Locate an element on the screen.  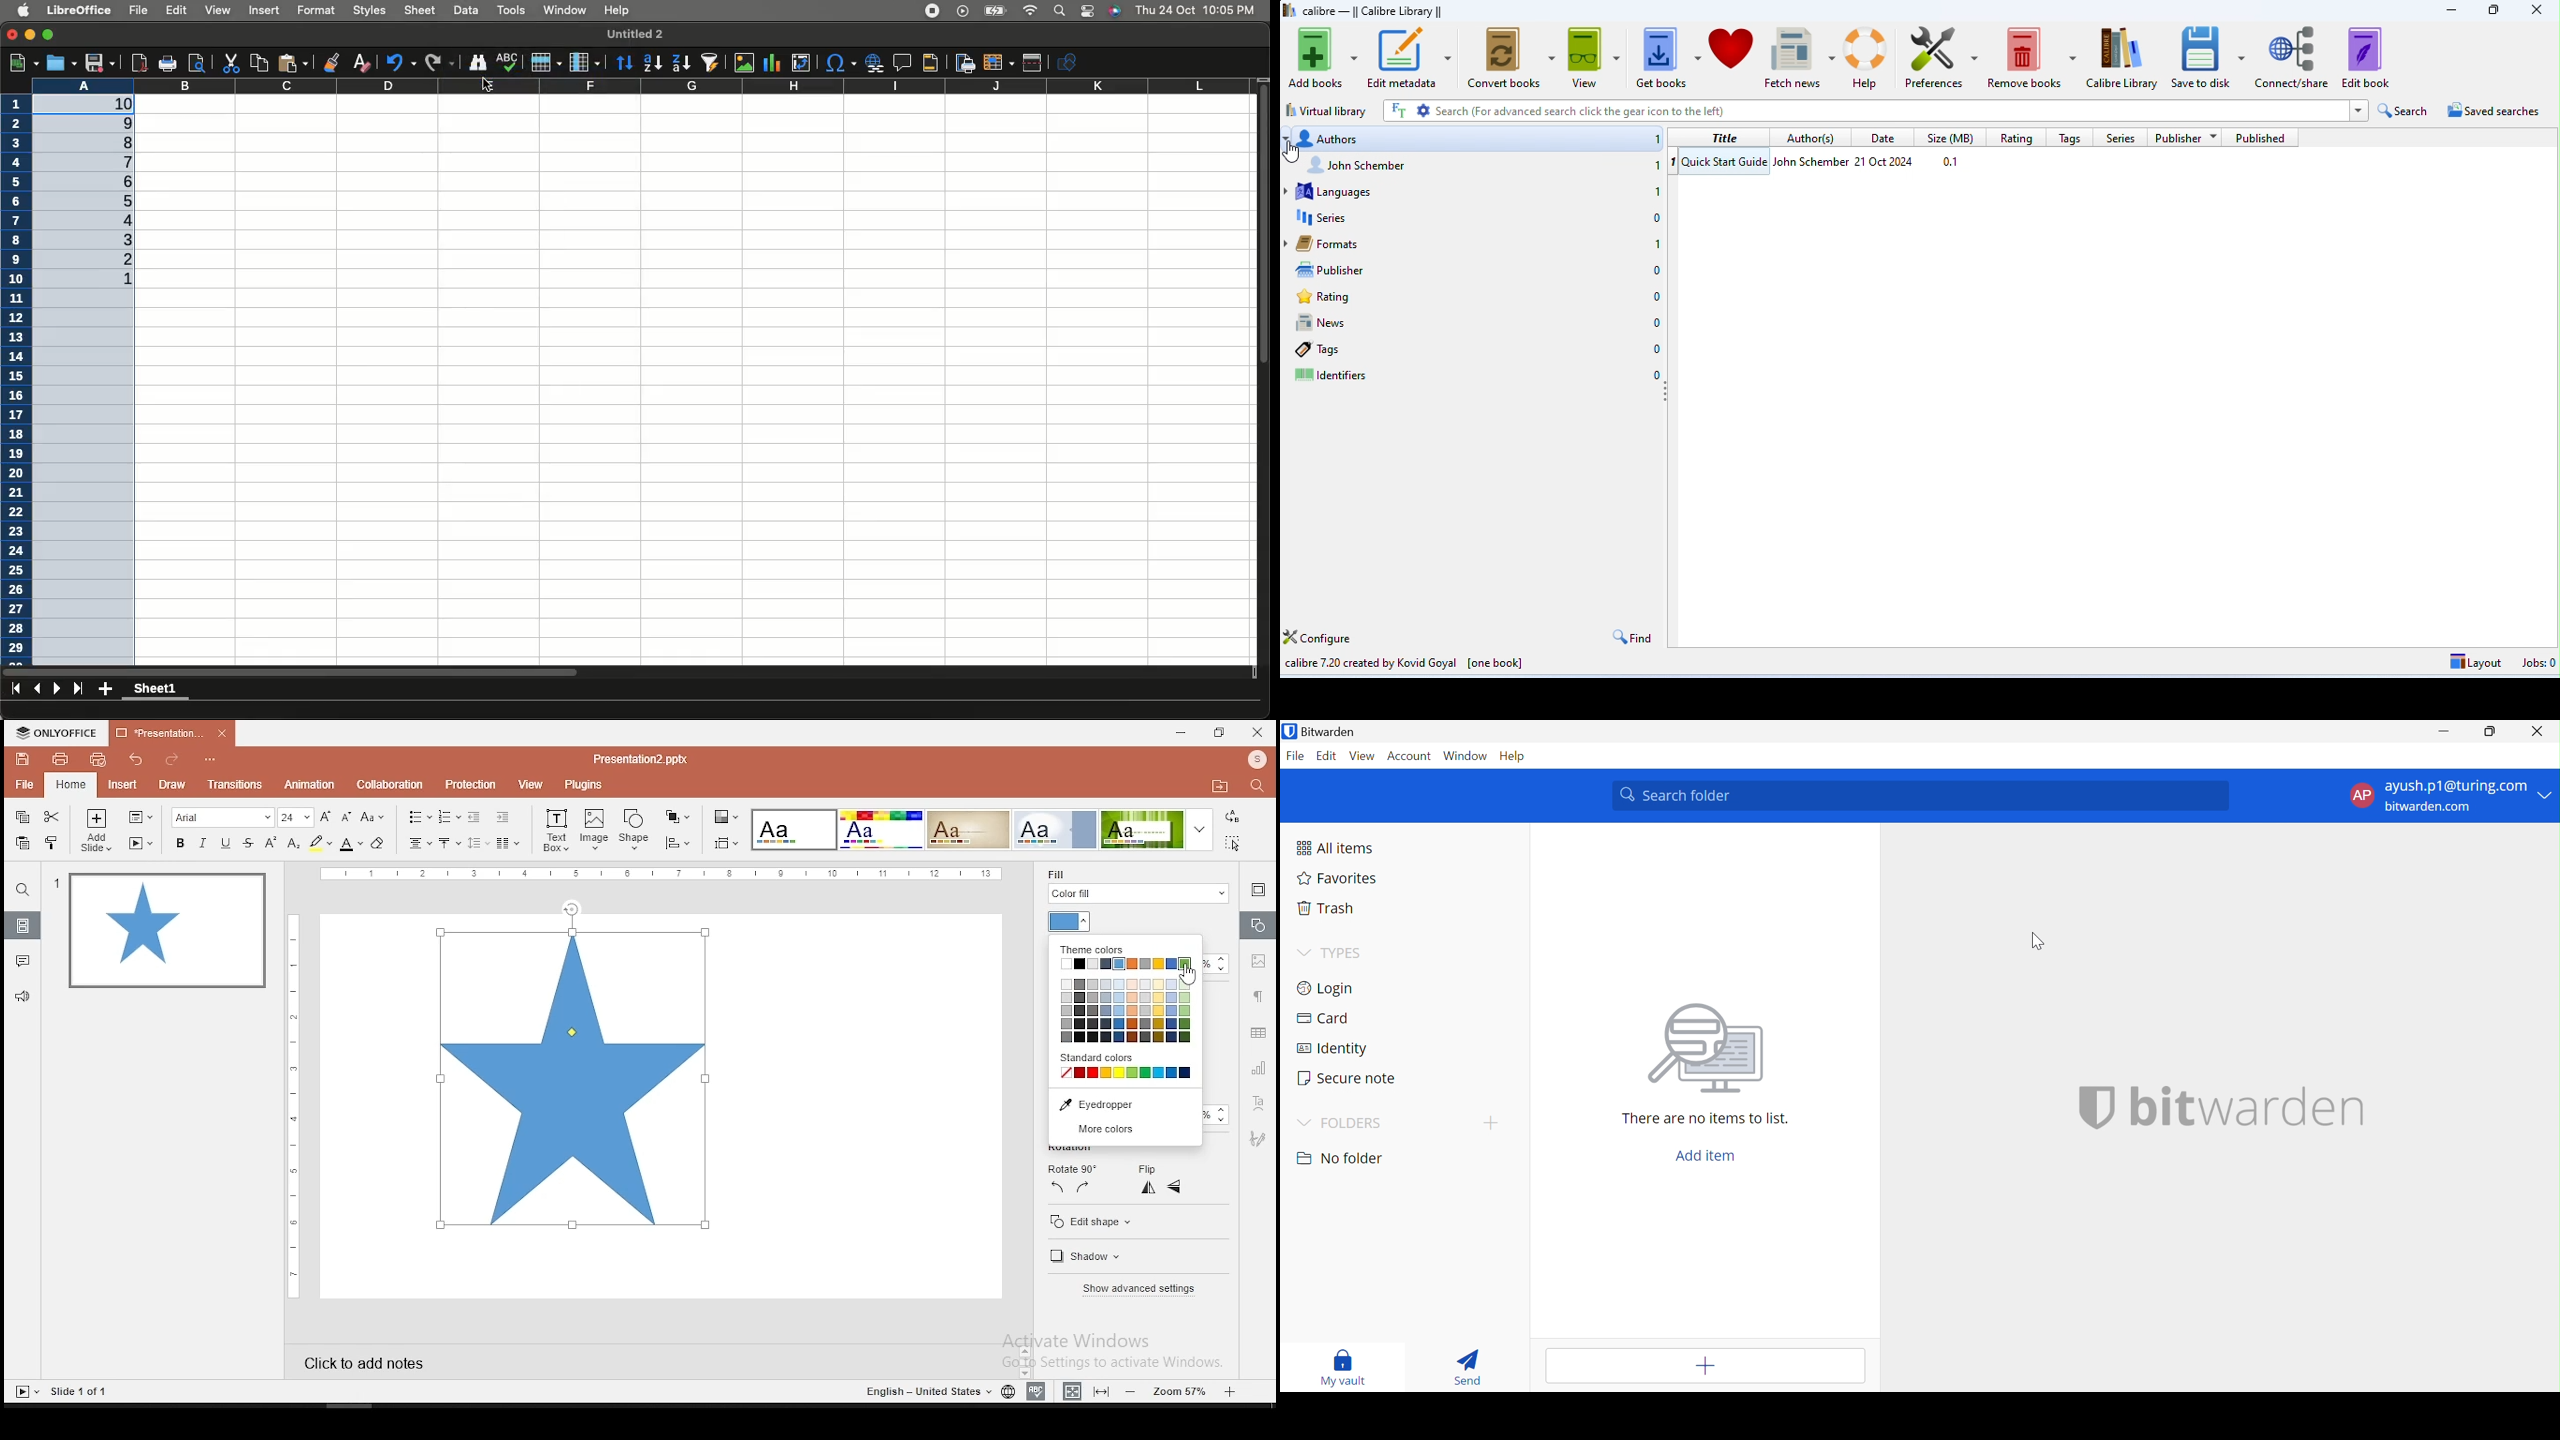
Identity is located at coordinates (1333, 1052).